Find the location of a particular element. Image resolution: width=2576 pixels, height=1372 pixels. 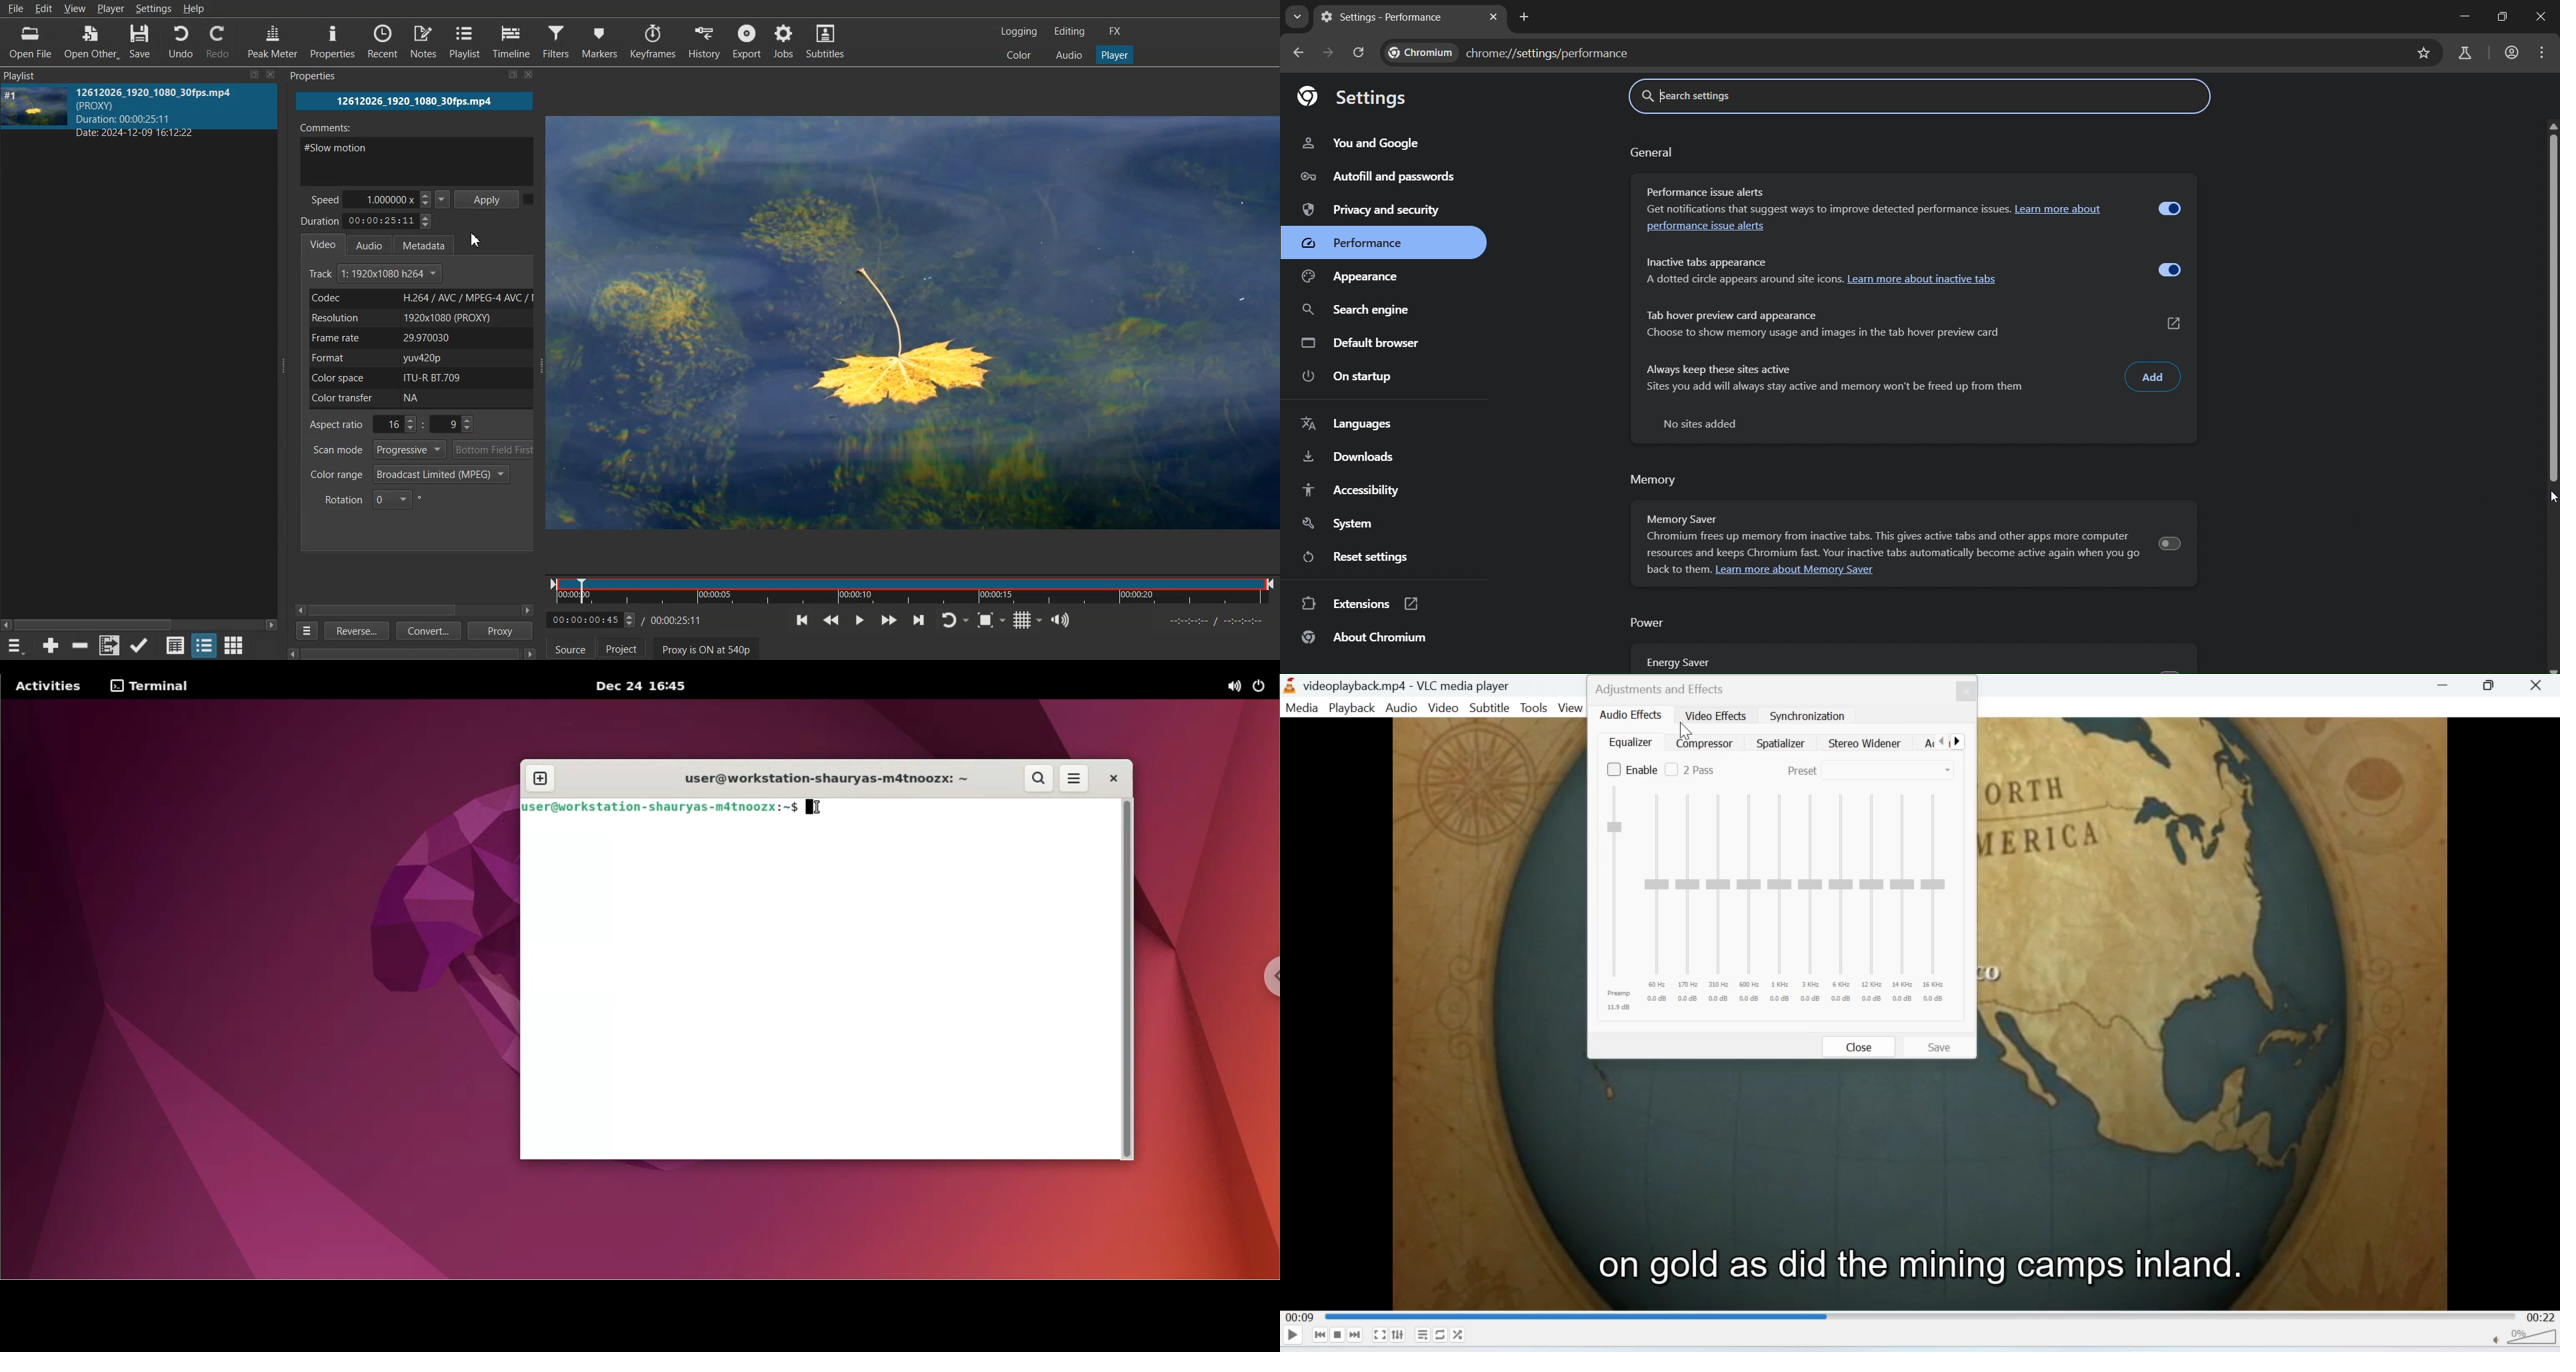

chrome//settings/performance is located at coordinates (1514, 50).